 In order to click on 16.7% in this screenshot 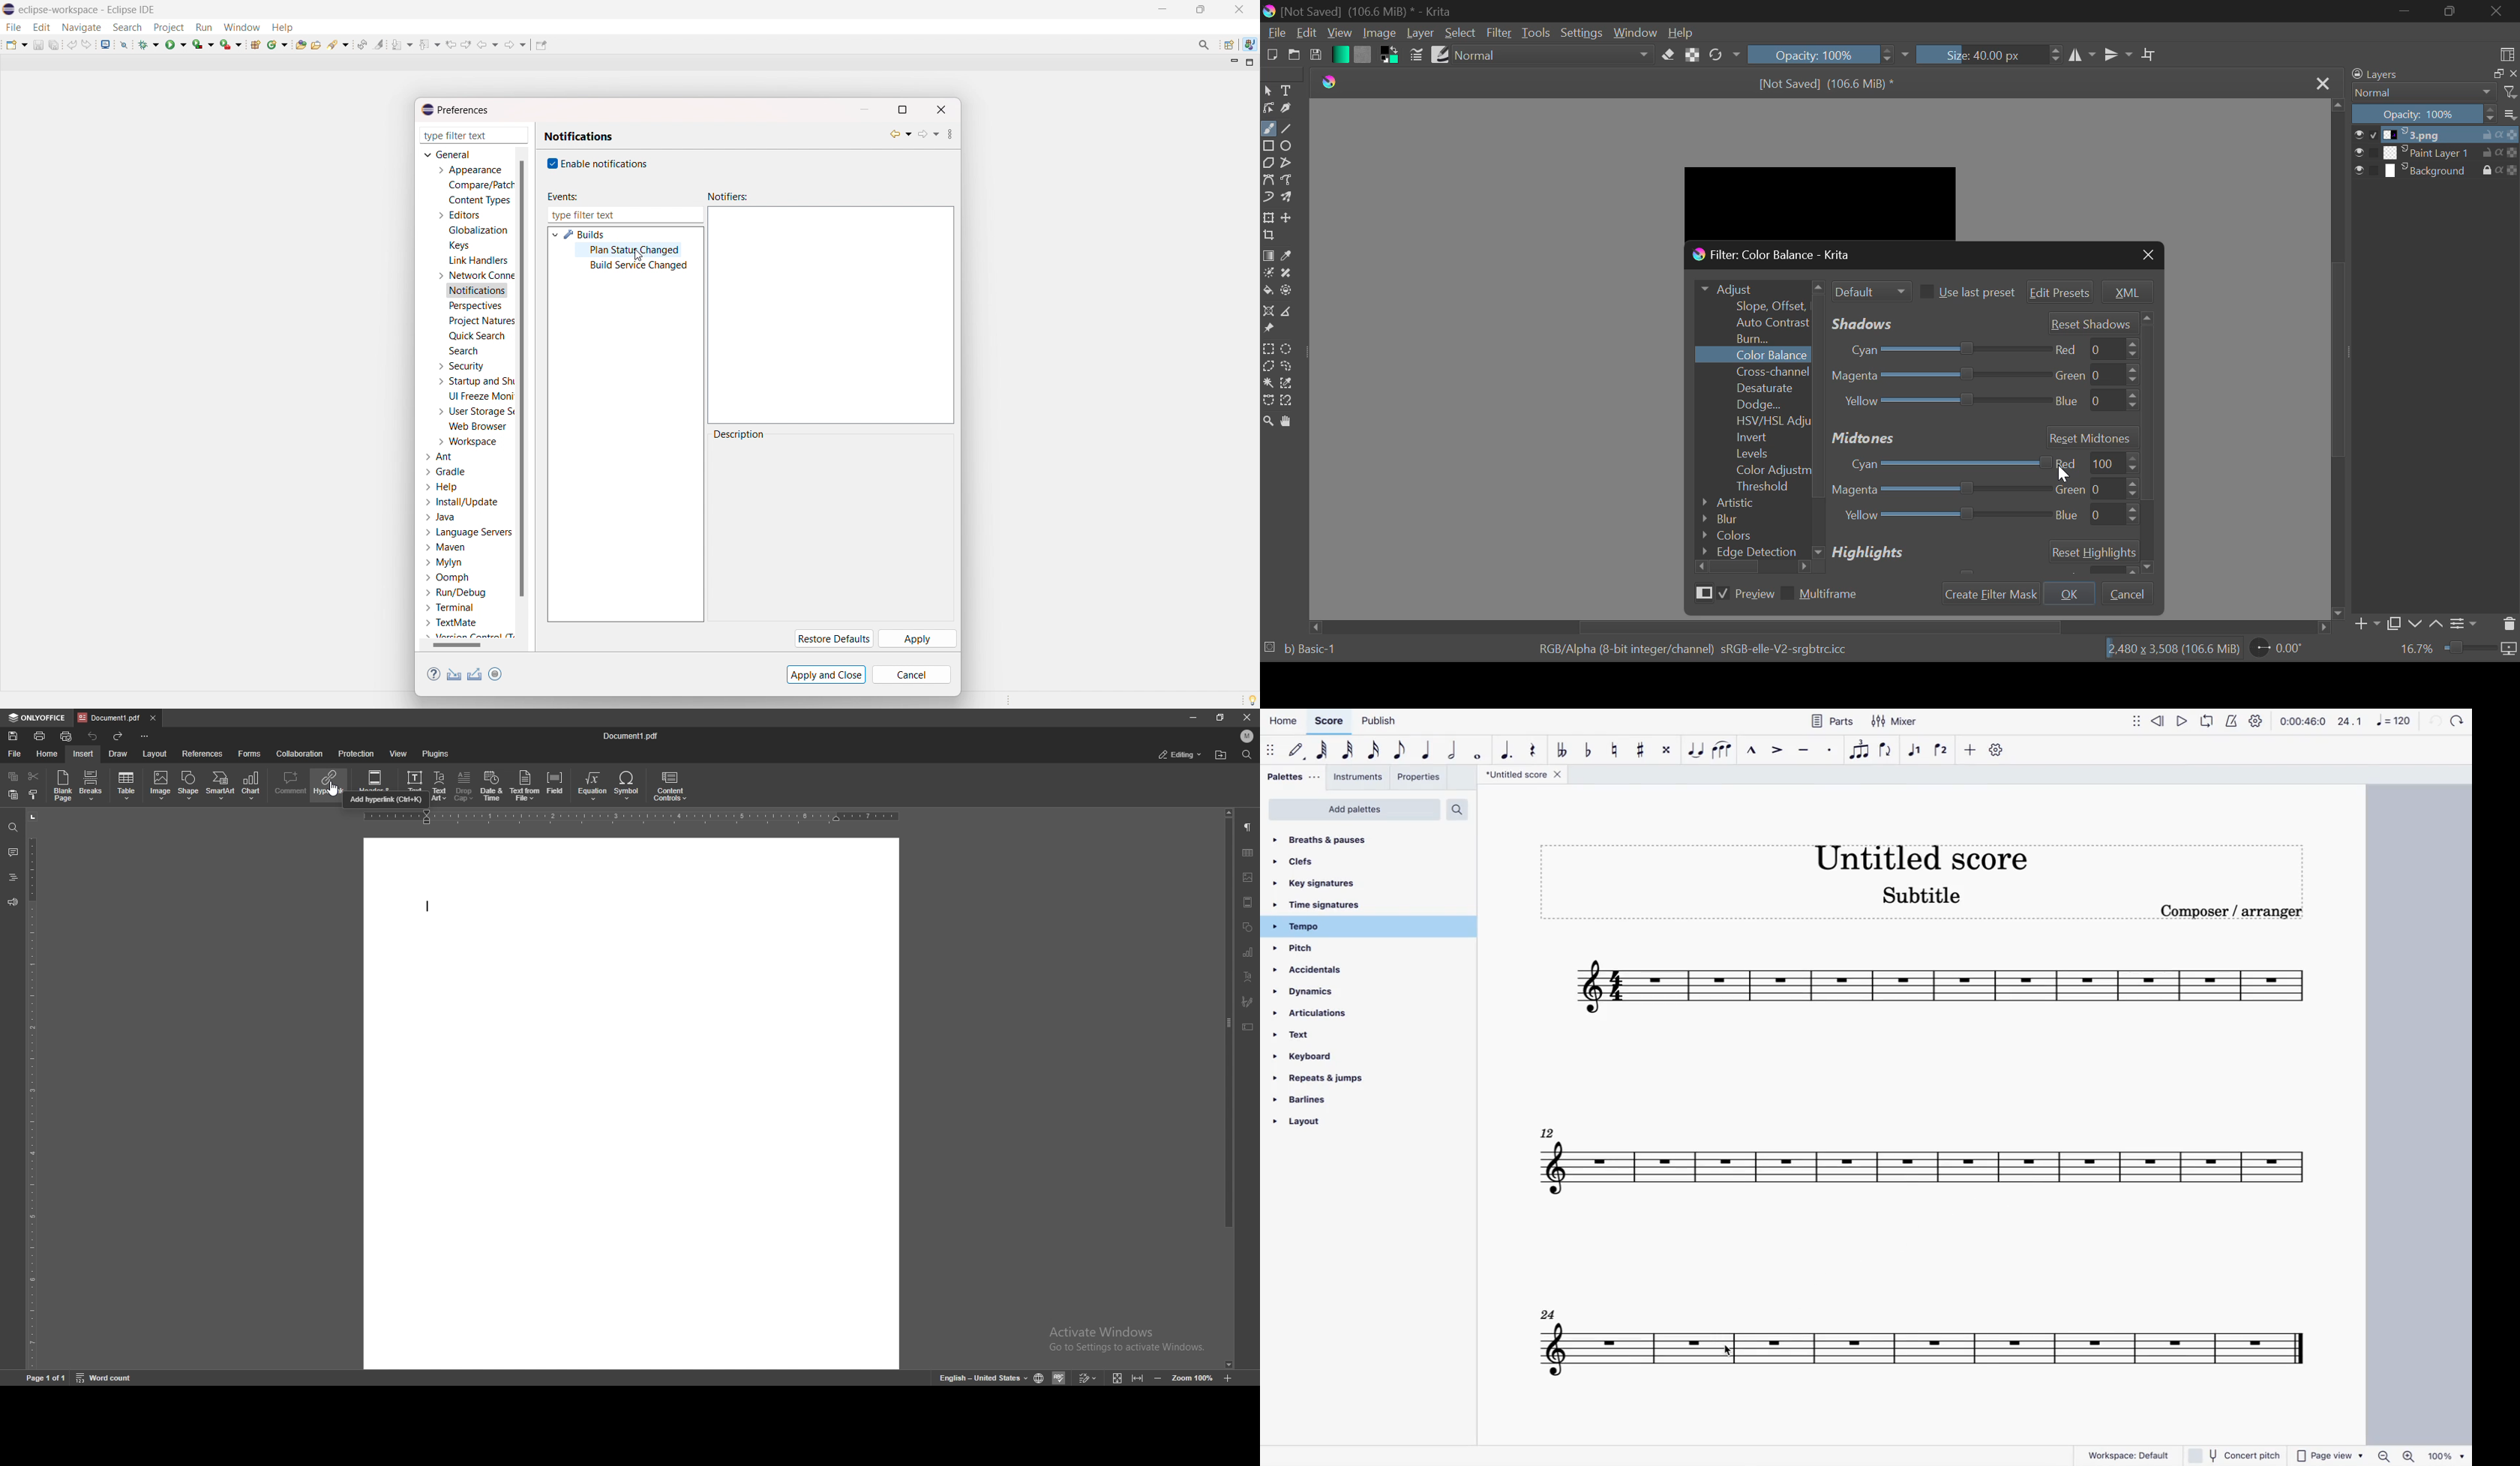, I will do `click(2412, 650)`.